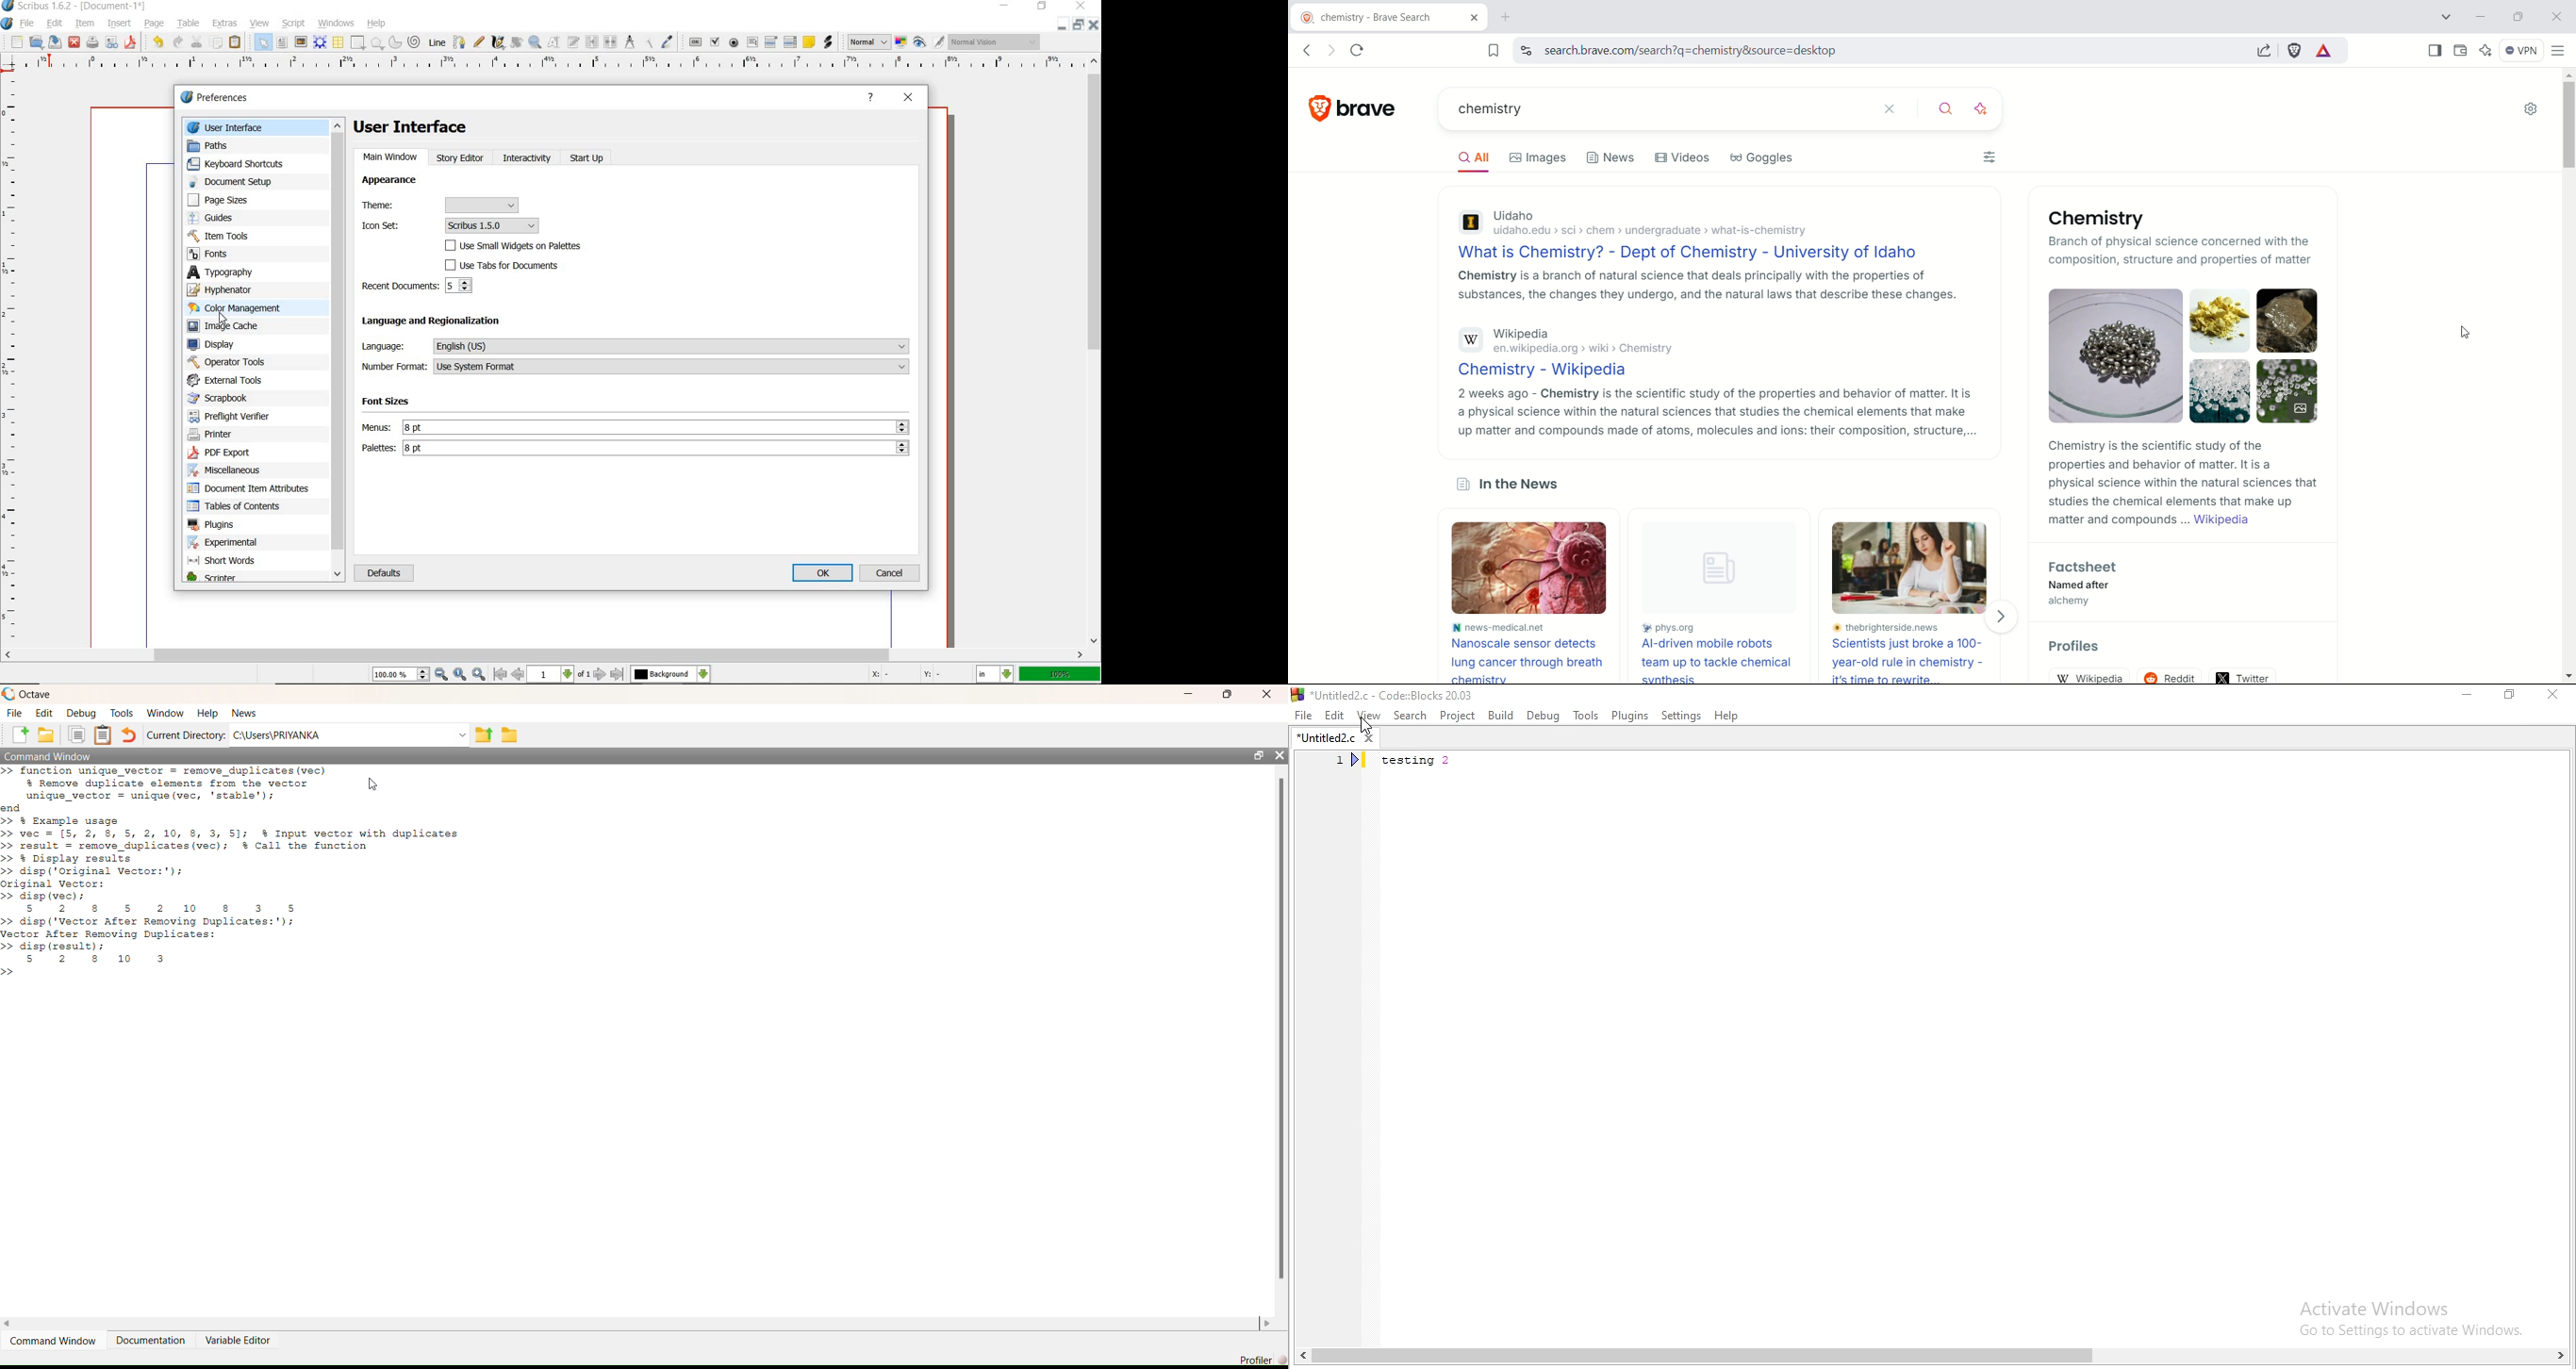  I want to click on script, so click(294, 24).